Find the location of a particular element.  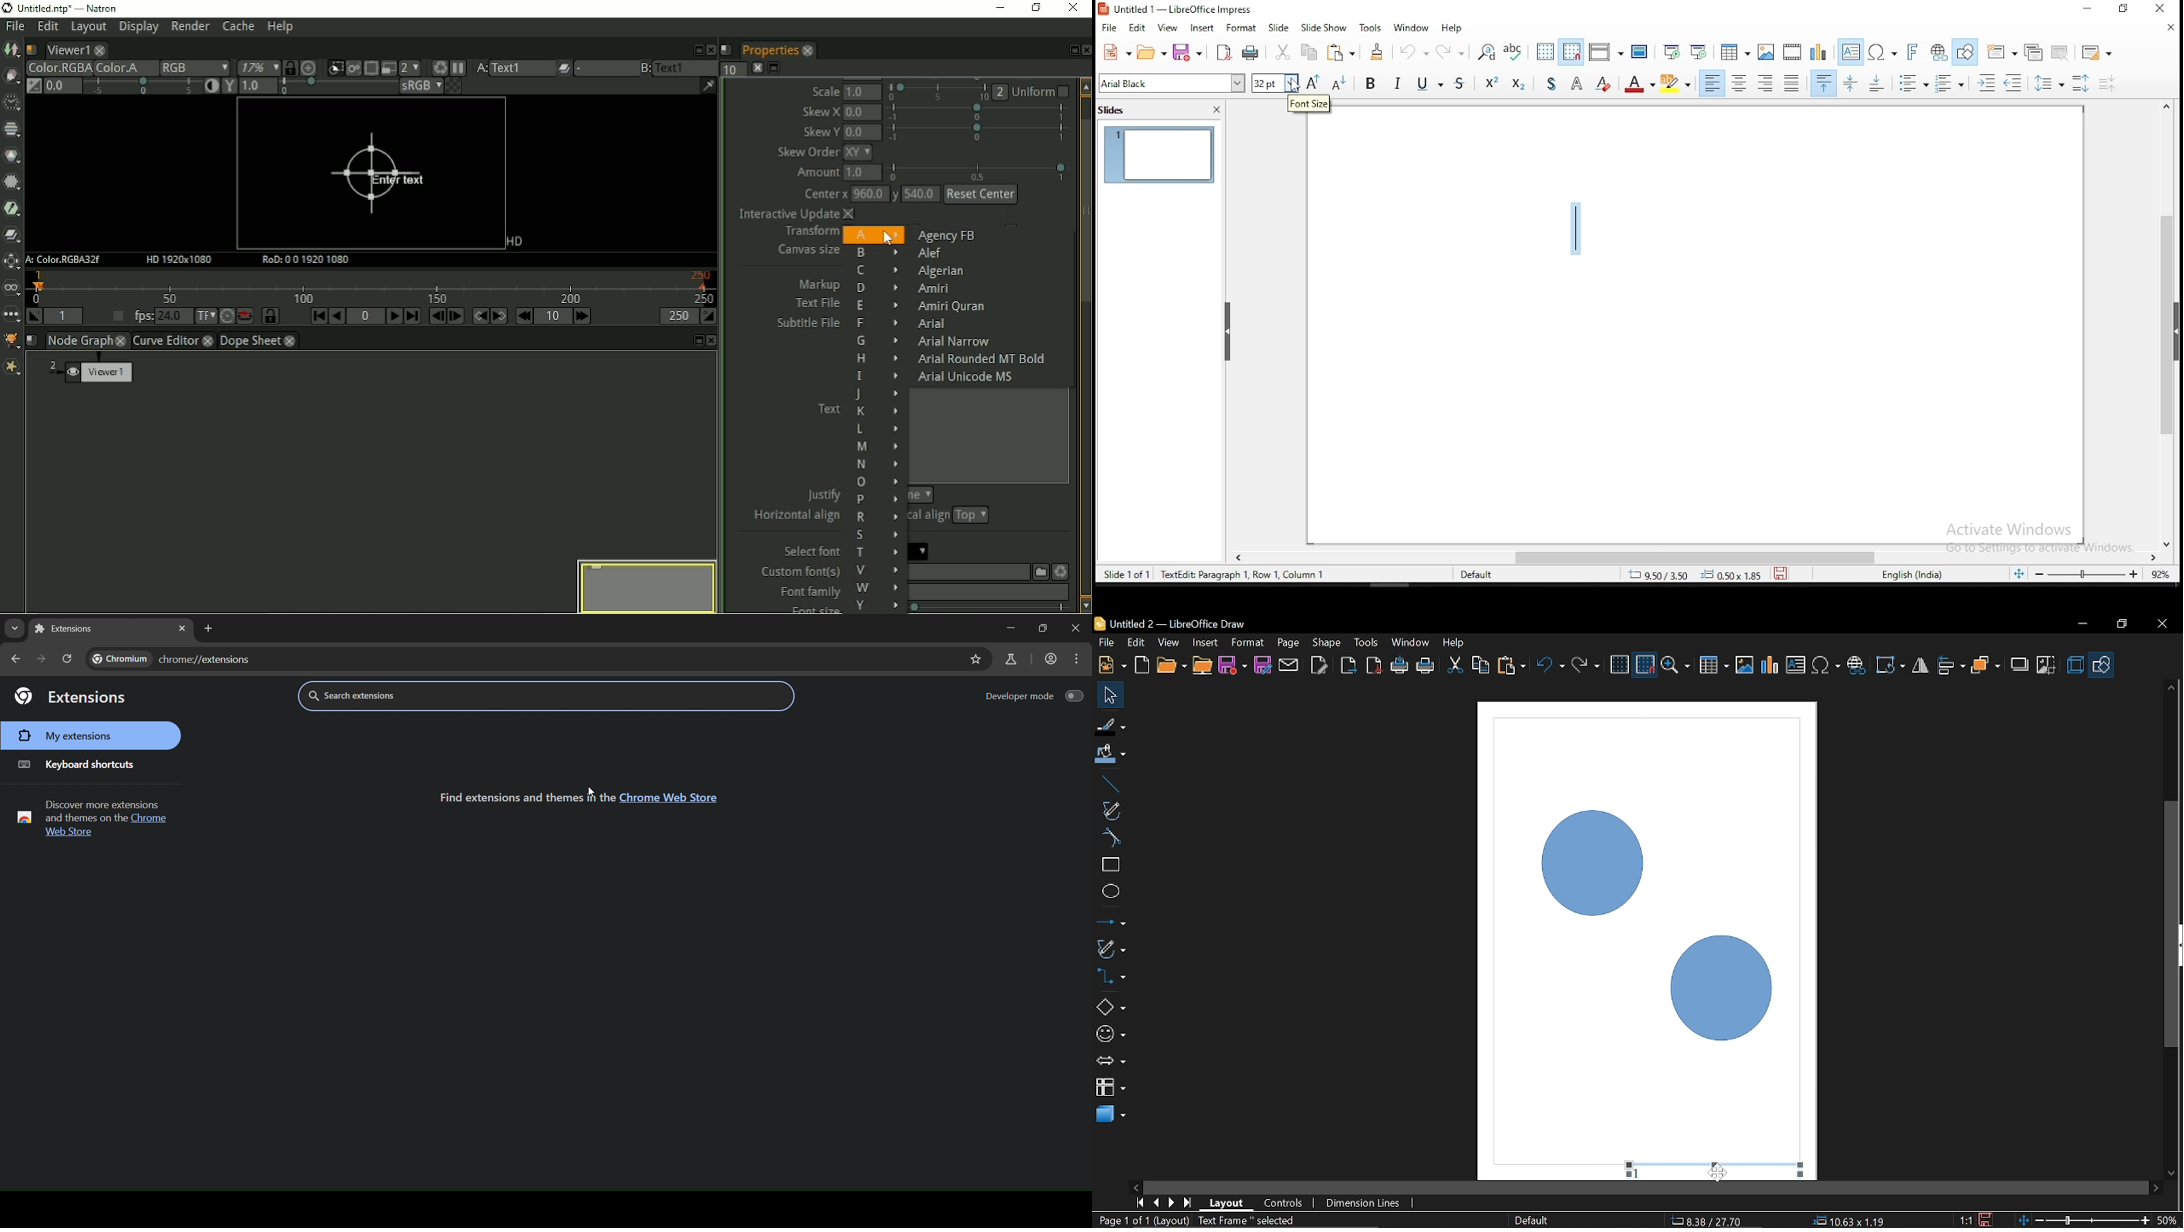

help is located at coordinates (1453, 28).